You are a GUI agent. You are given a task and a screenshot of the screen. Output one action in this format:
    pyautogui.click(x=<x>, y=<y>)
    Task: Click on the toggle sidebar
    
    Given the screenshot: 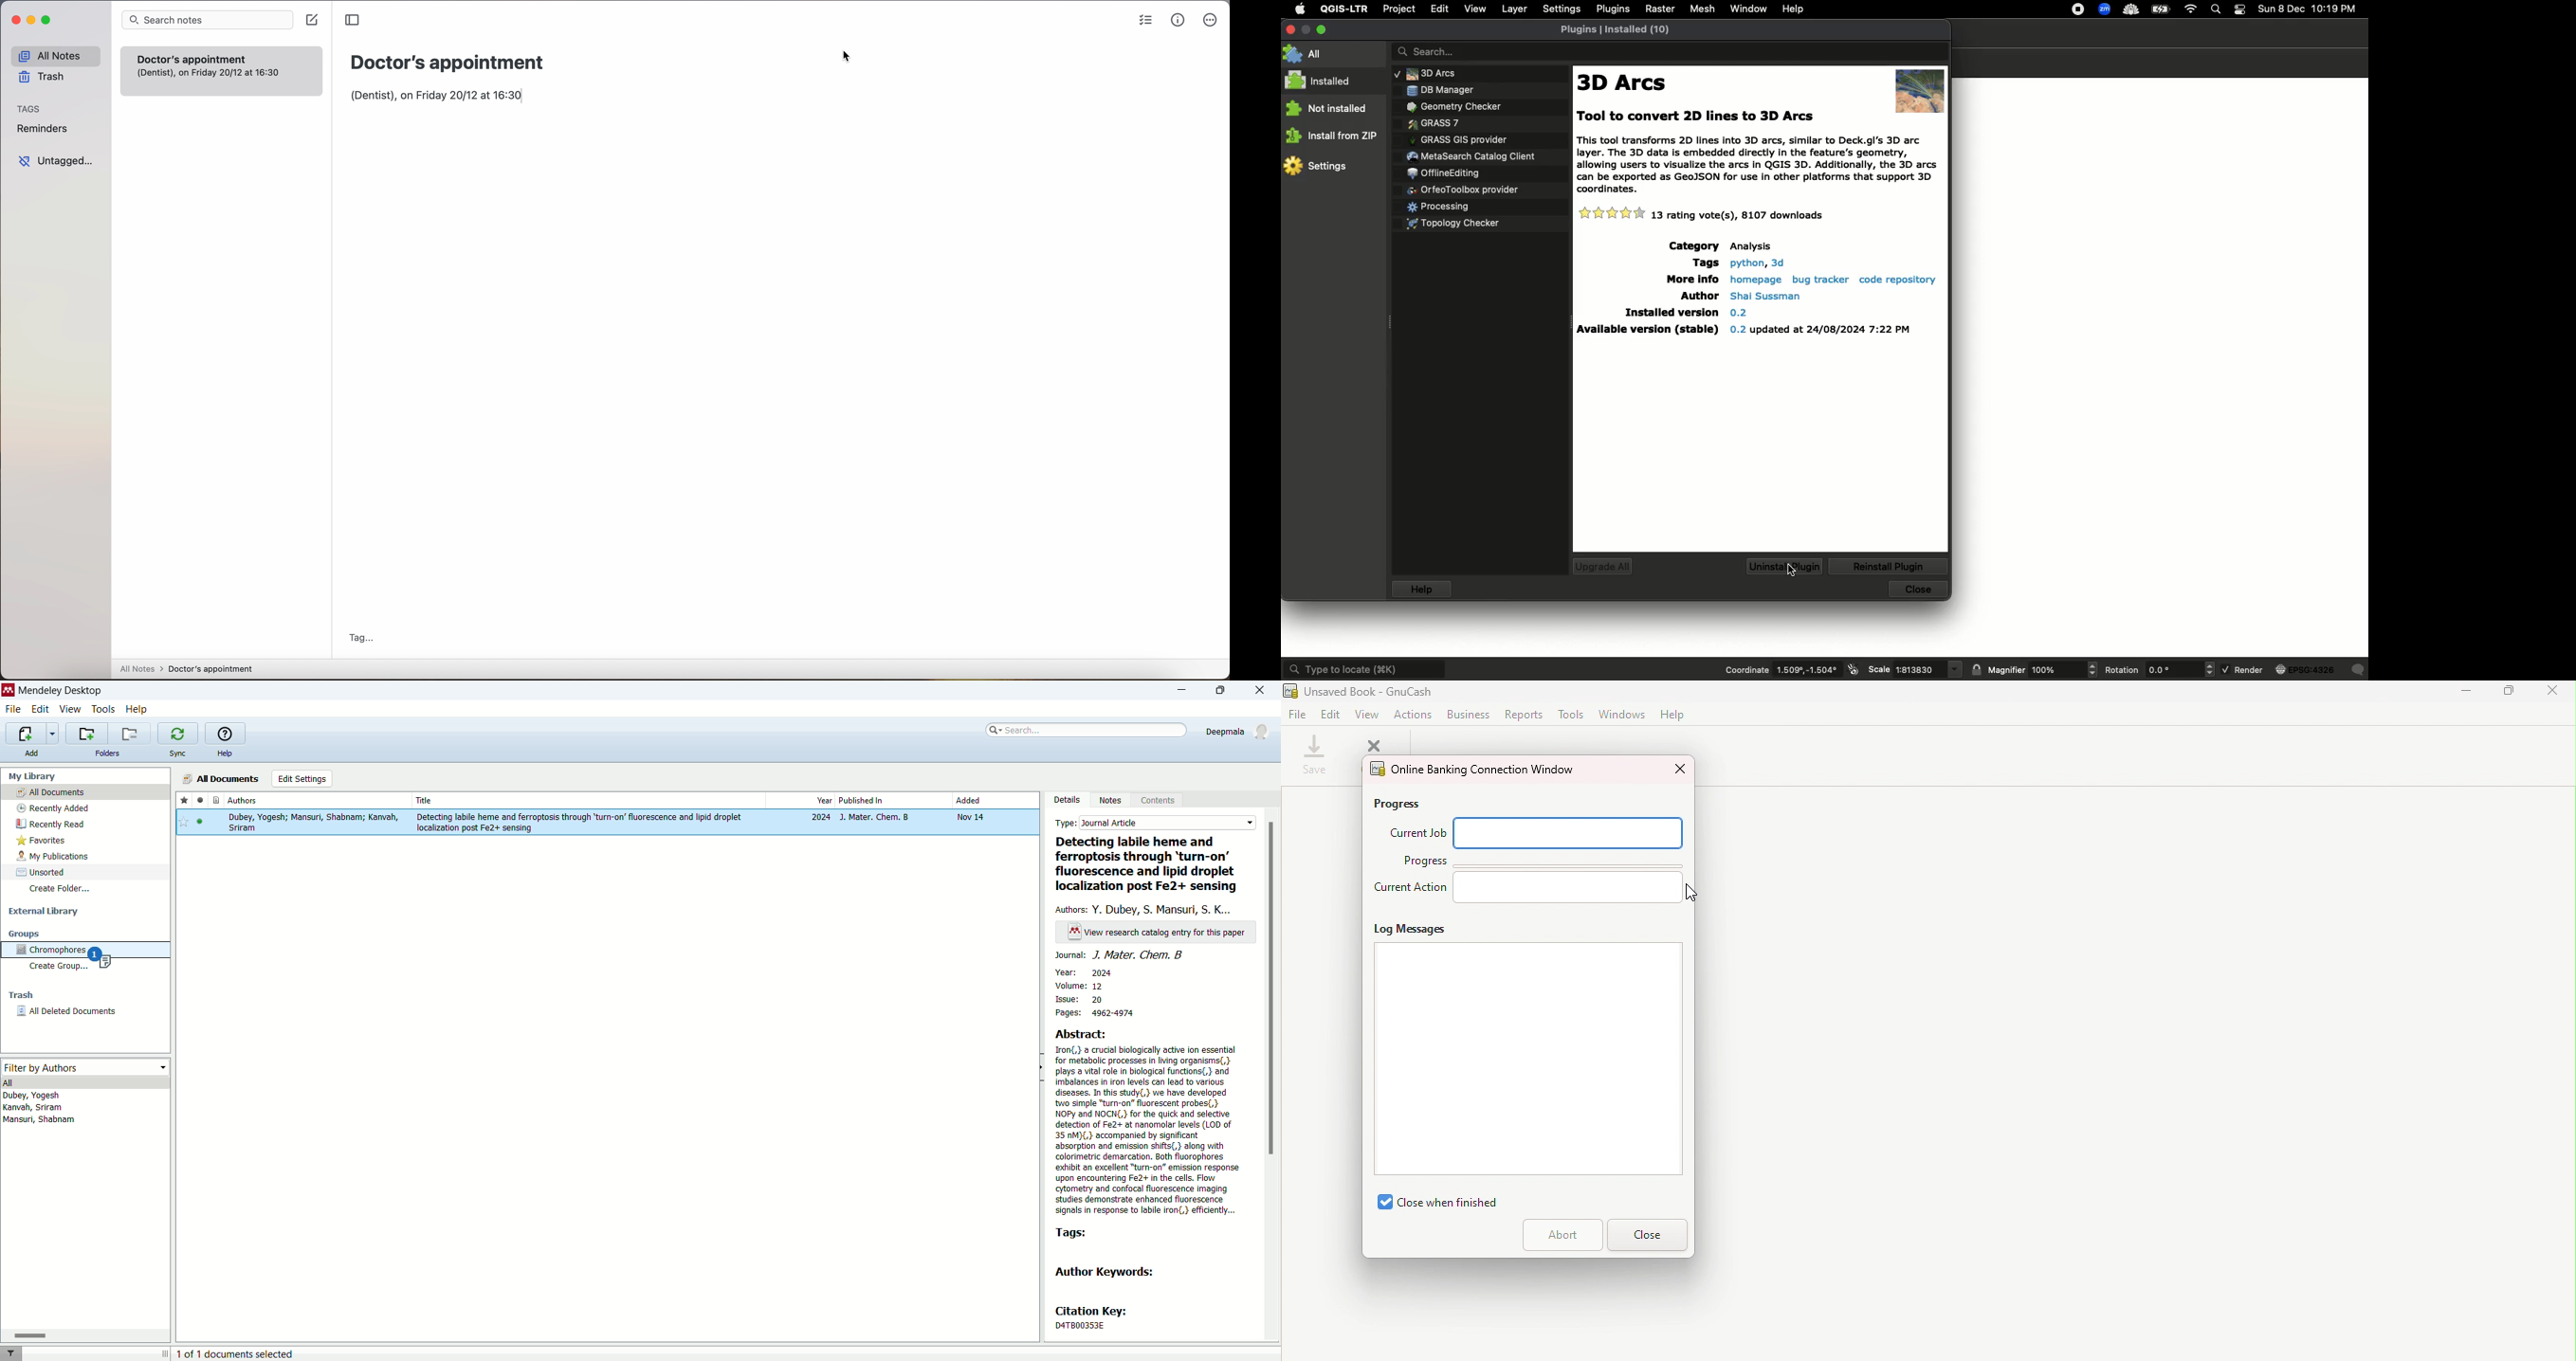 What is the action you would take?
    pyautogui.click(x=352, y=20)
    